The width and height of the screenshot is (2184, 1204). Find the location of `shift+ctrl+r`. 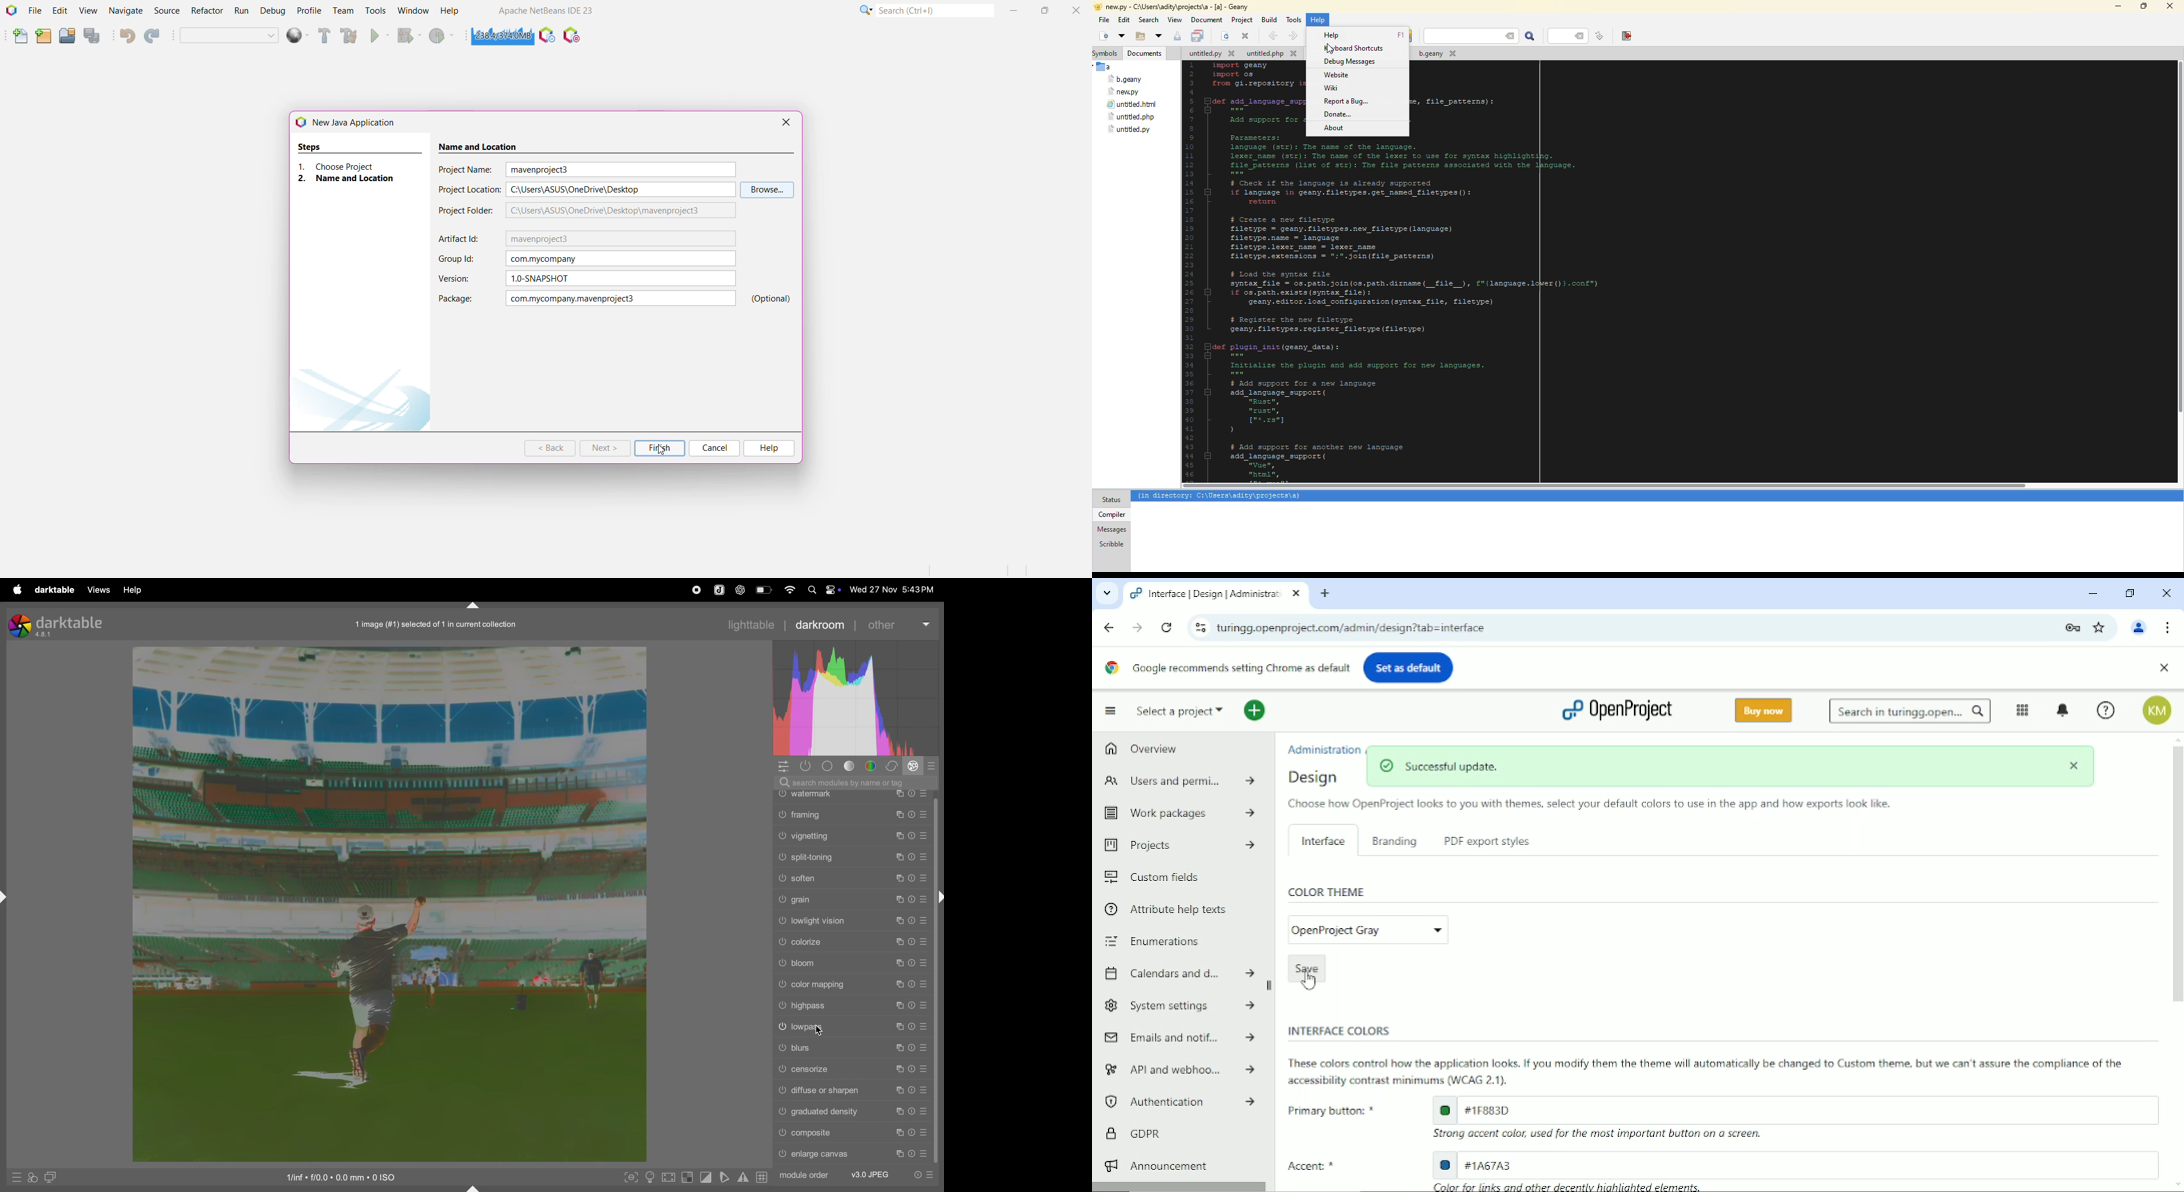

shift+ctrl+r is located at coordinates (938, 899).